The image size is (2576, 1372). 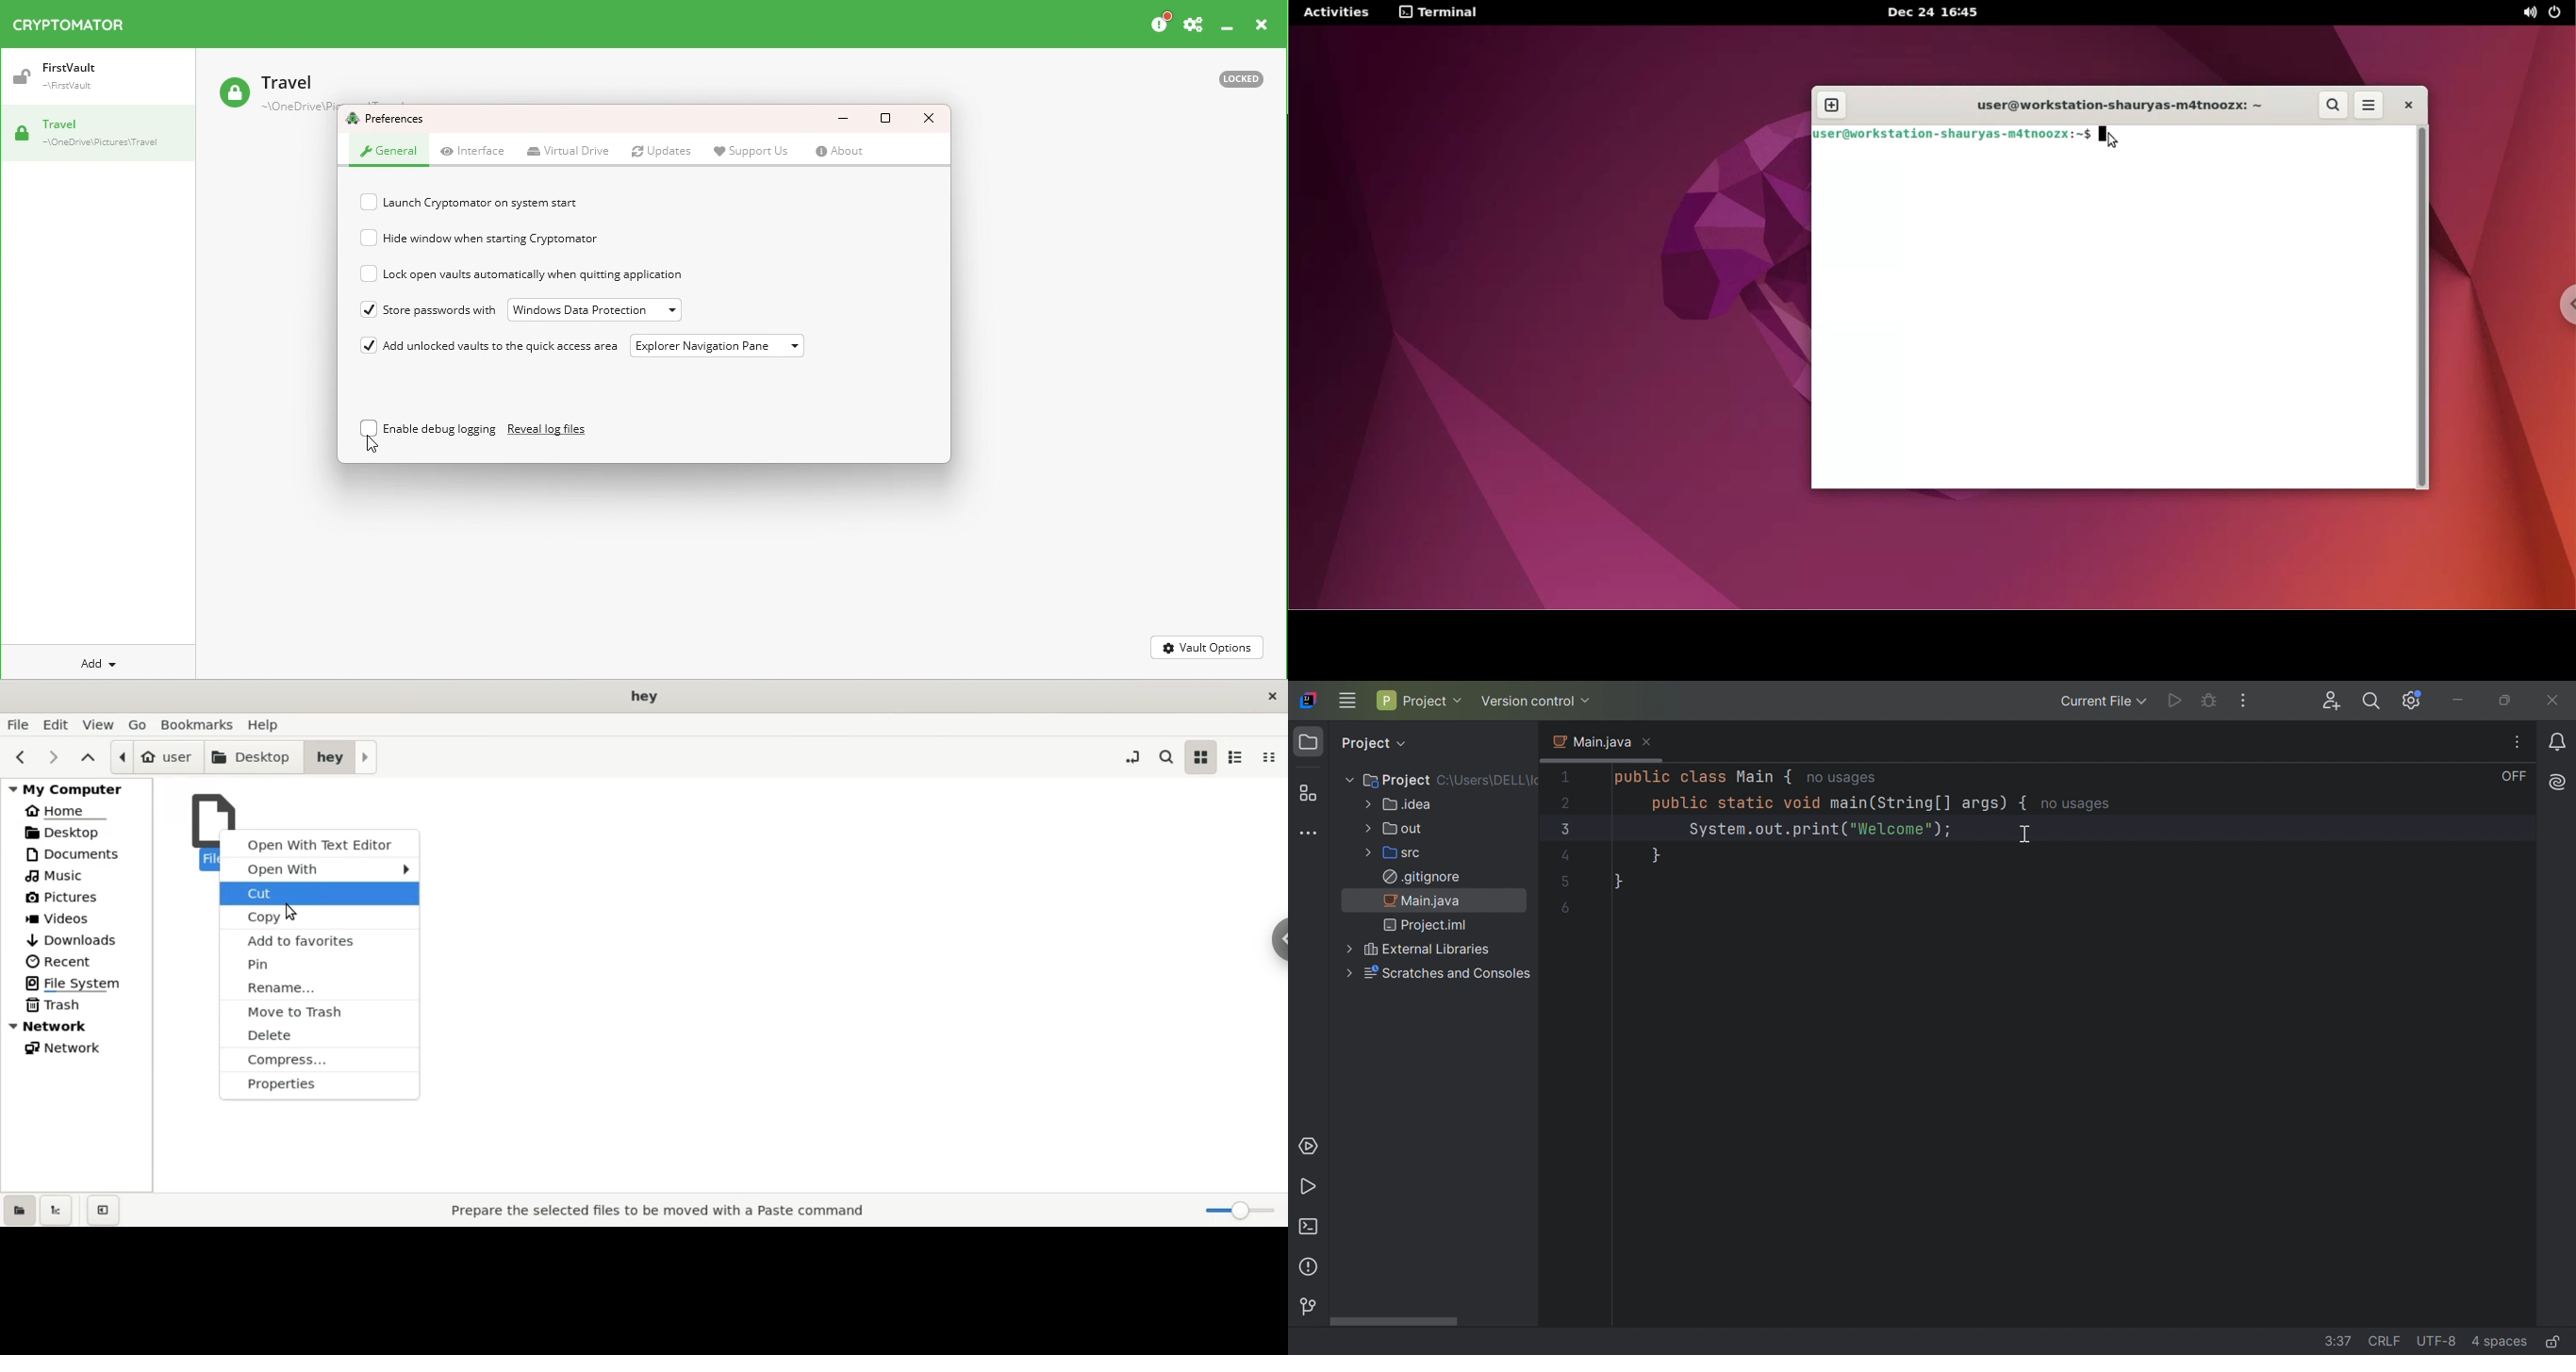 What do you see at coordinates (664, 1212) in the screenshot?
I see `selected file to moved with paste command` at bounding box center [664, 1212].